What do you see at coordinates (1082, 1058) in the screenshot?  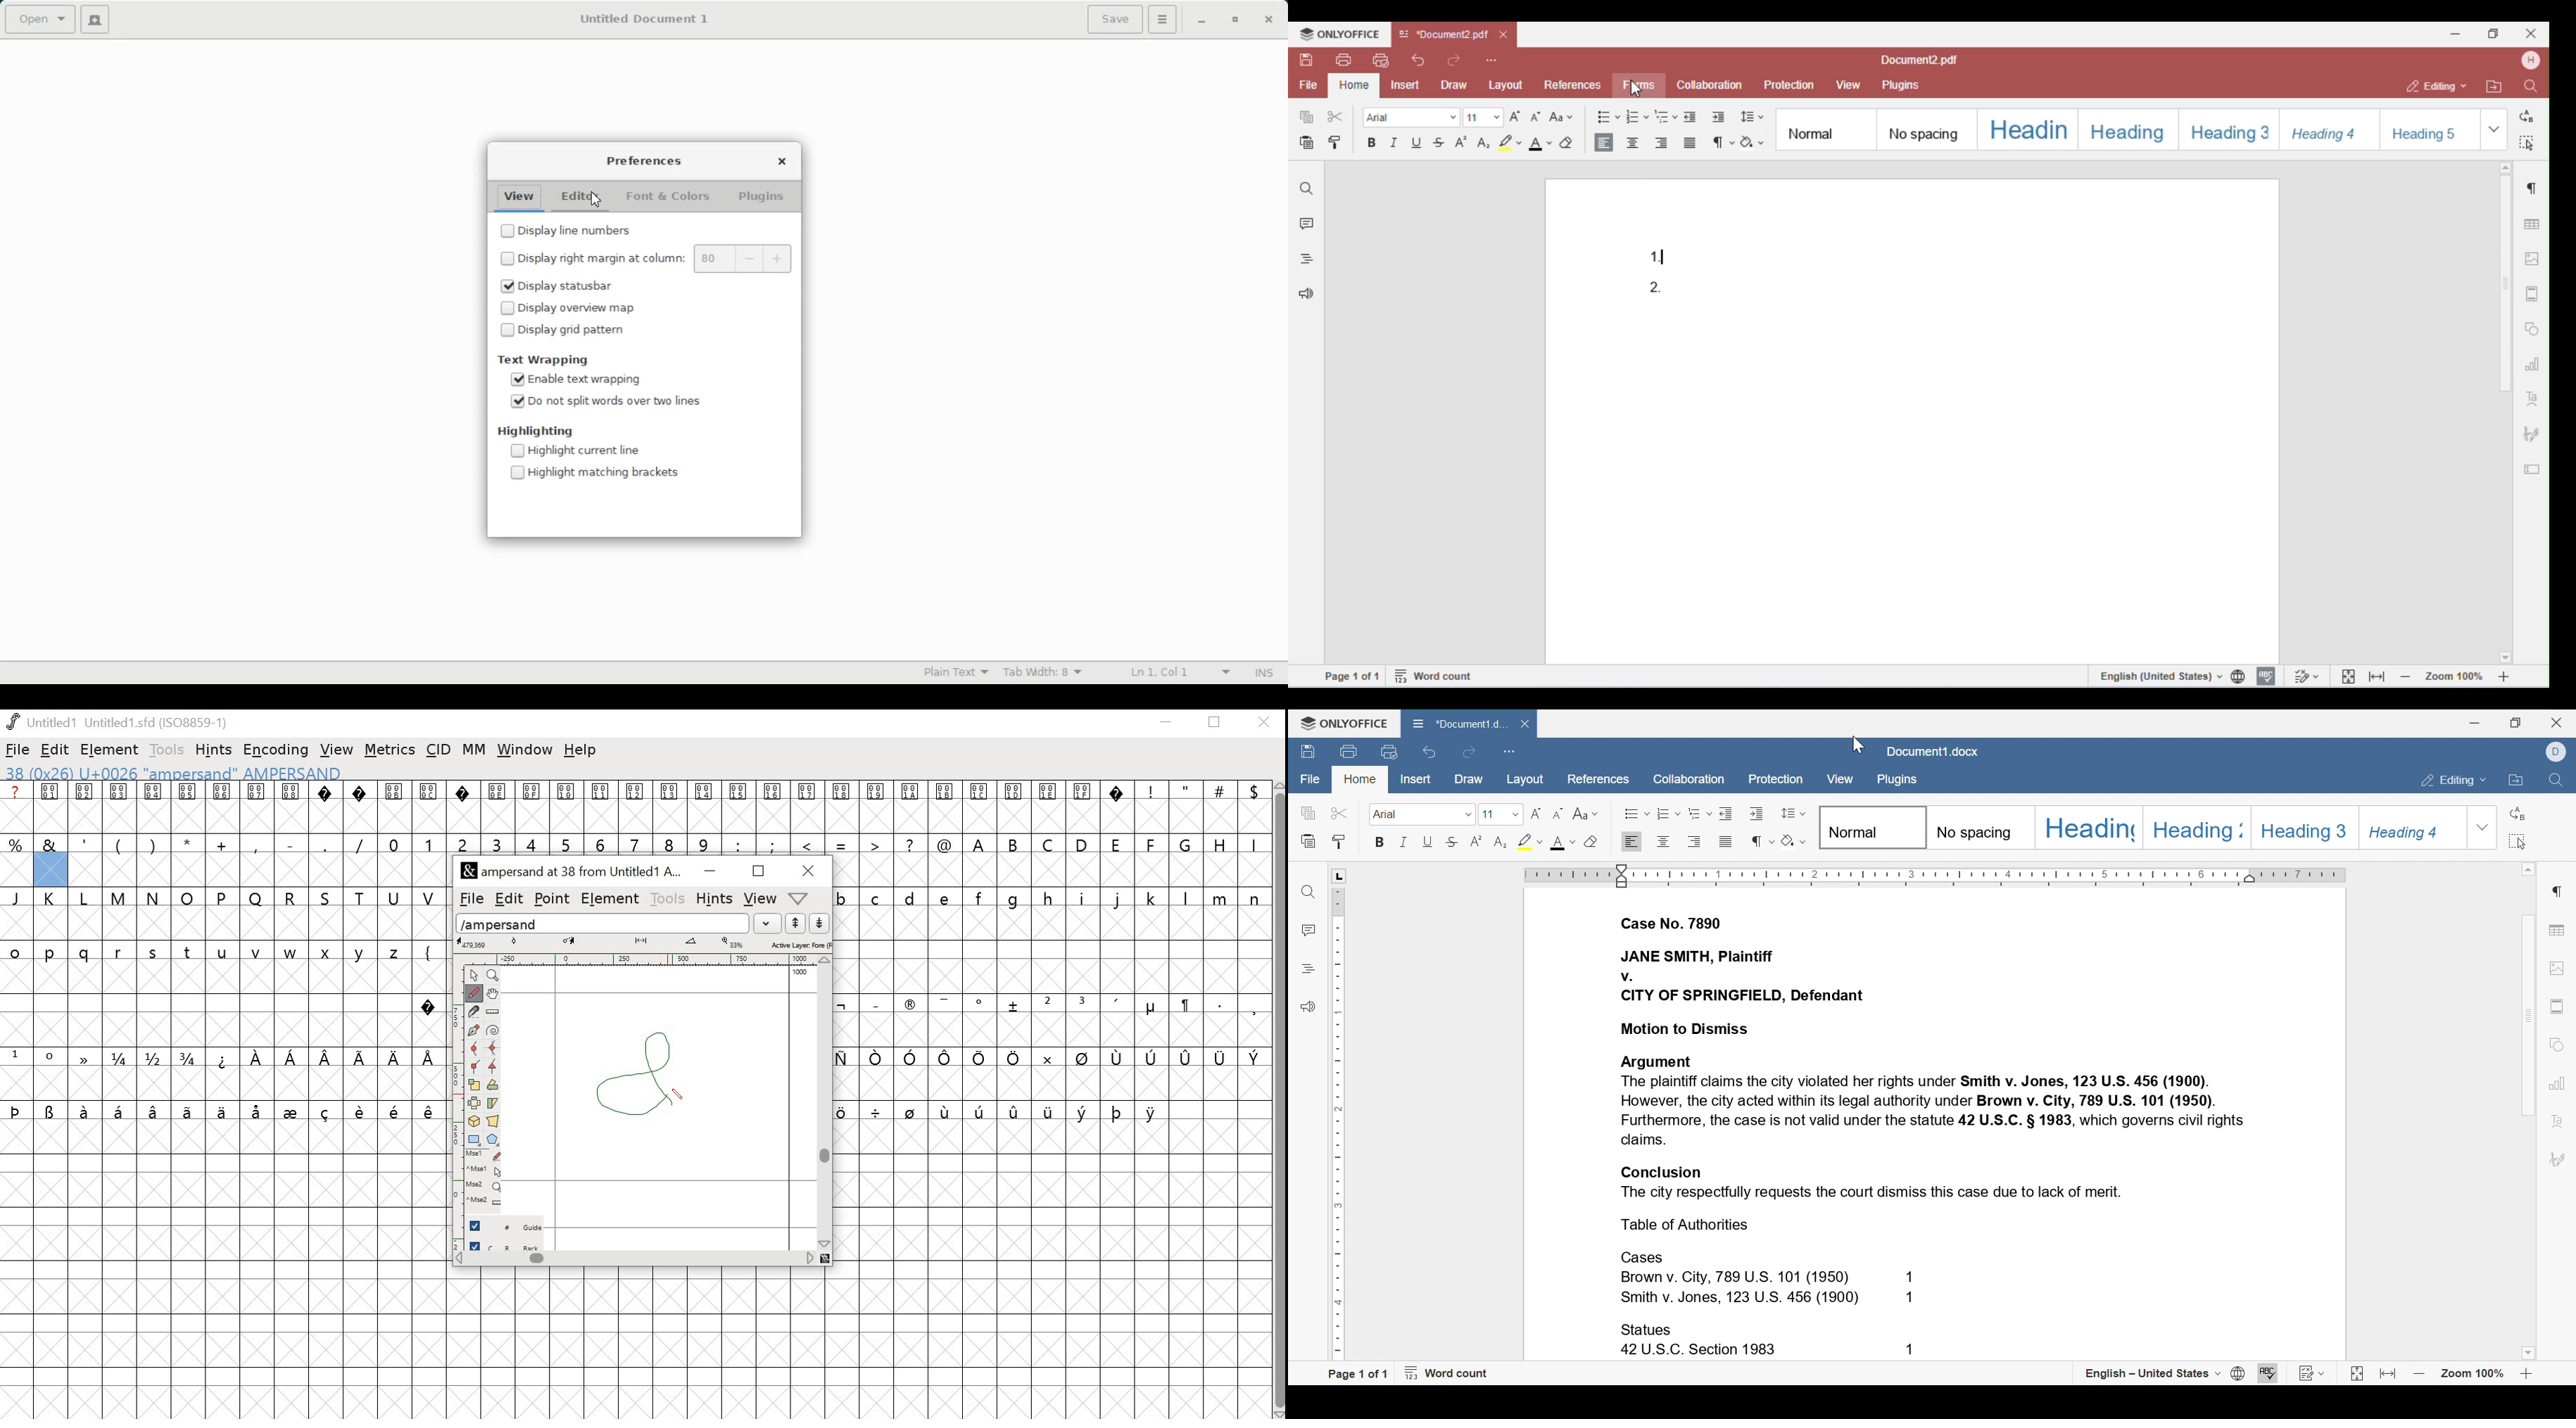 I see `symbol` at bounding box center [1082, 1058].